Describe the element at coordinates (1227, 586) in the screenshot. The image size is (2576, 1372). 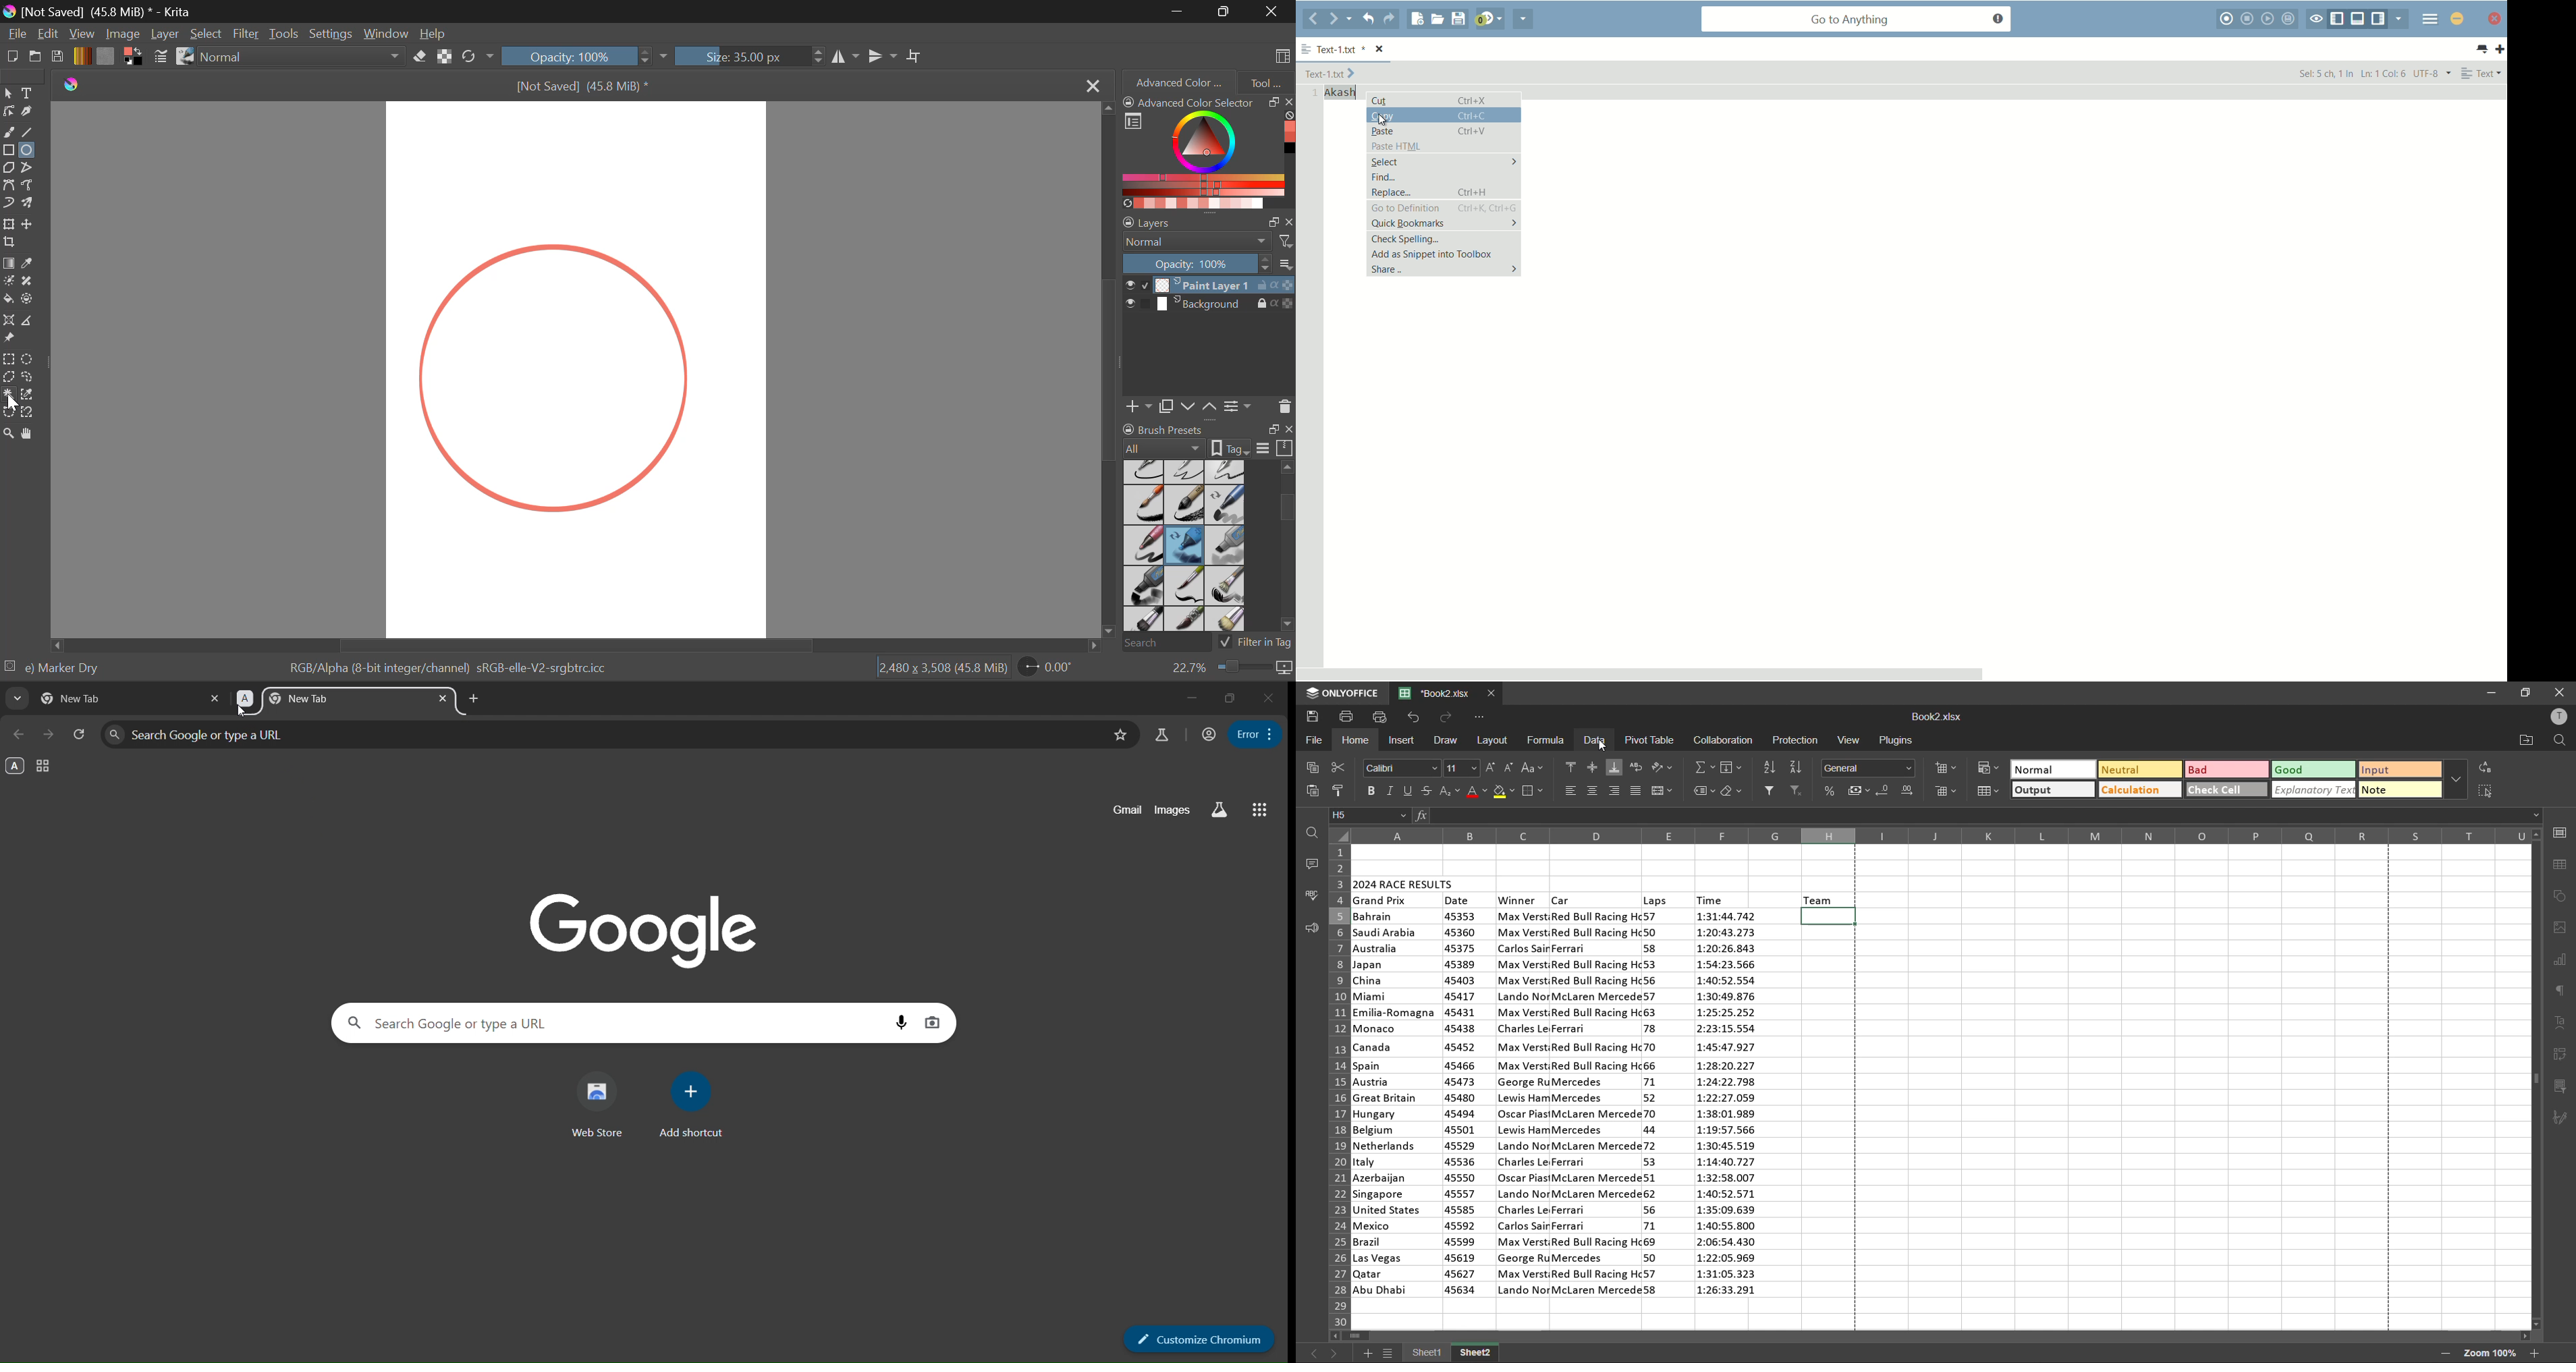
I see `Bristles-2 Flat Rough` at that location.